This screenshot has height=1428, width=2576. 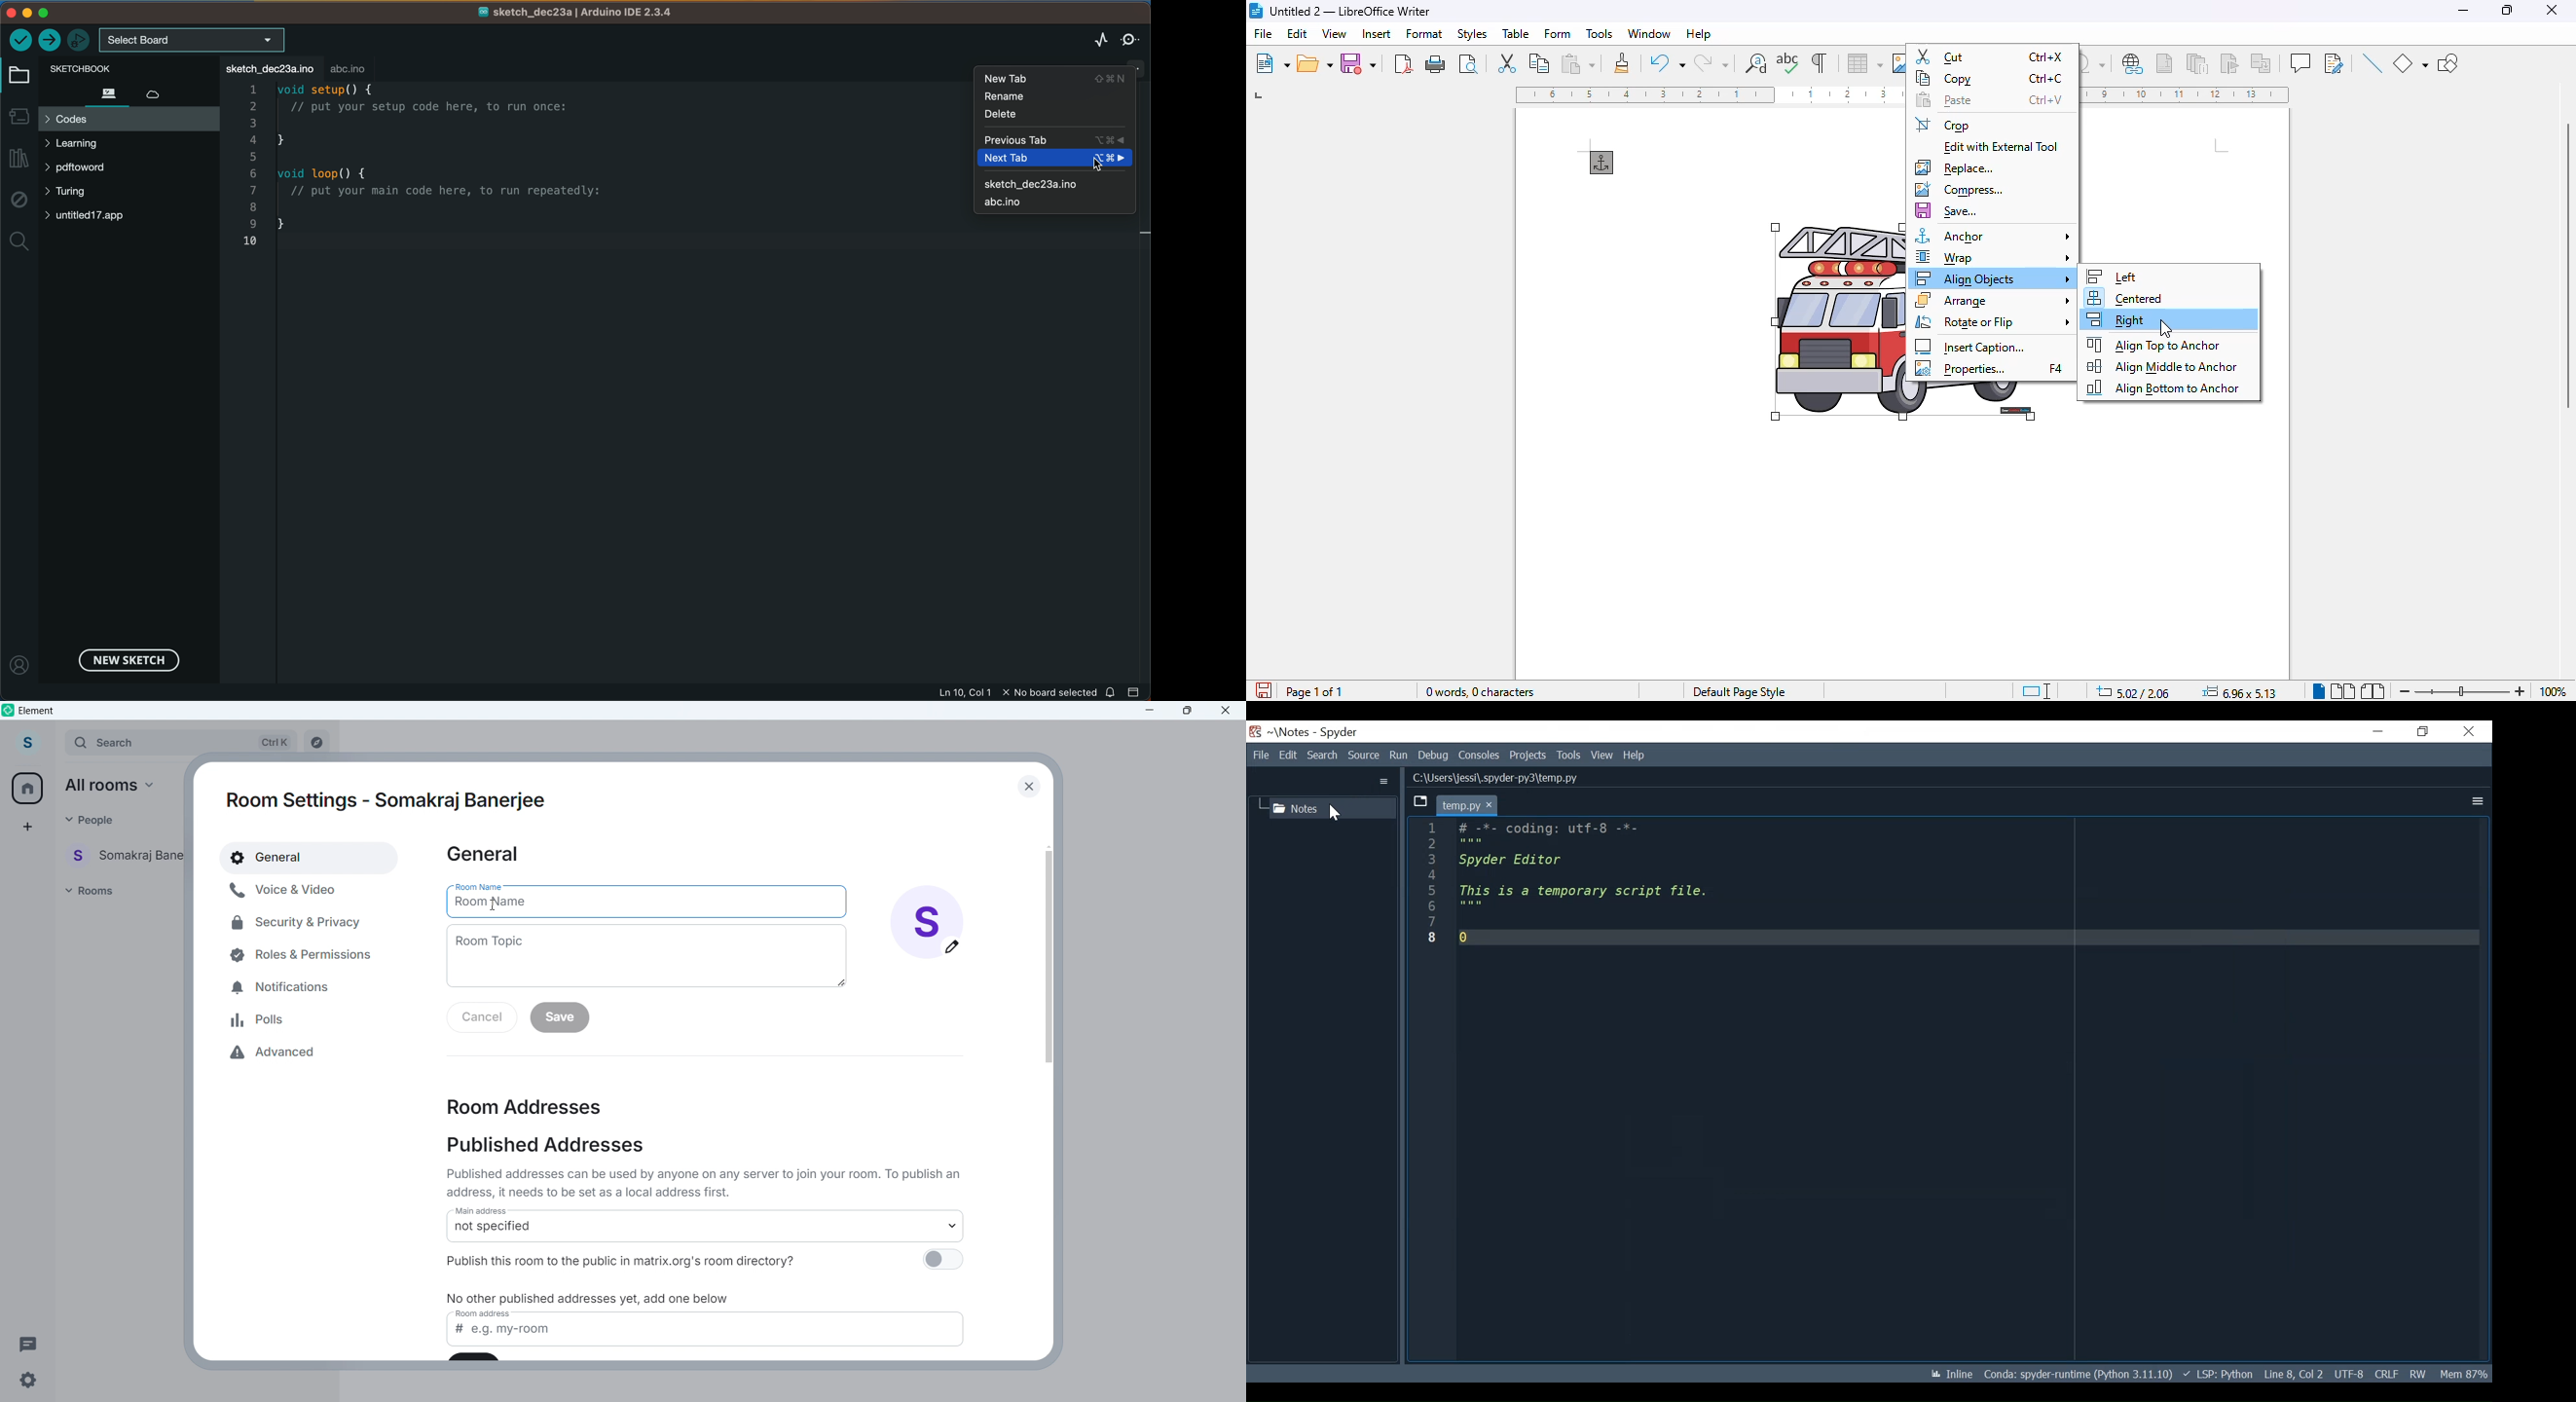 I want to click on width and height of object, so click(x=2239, y=691).